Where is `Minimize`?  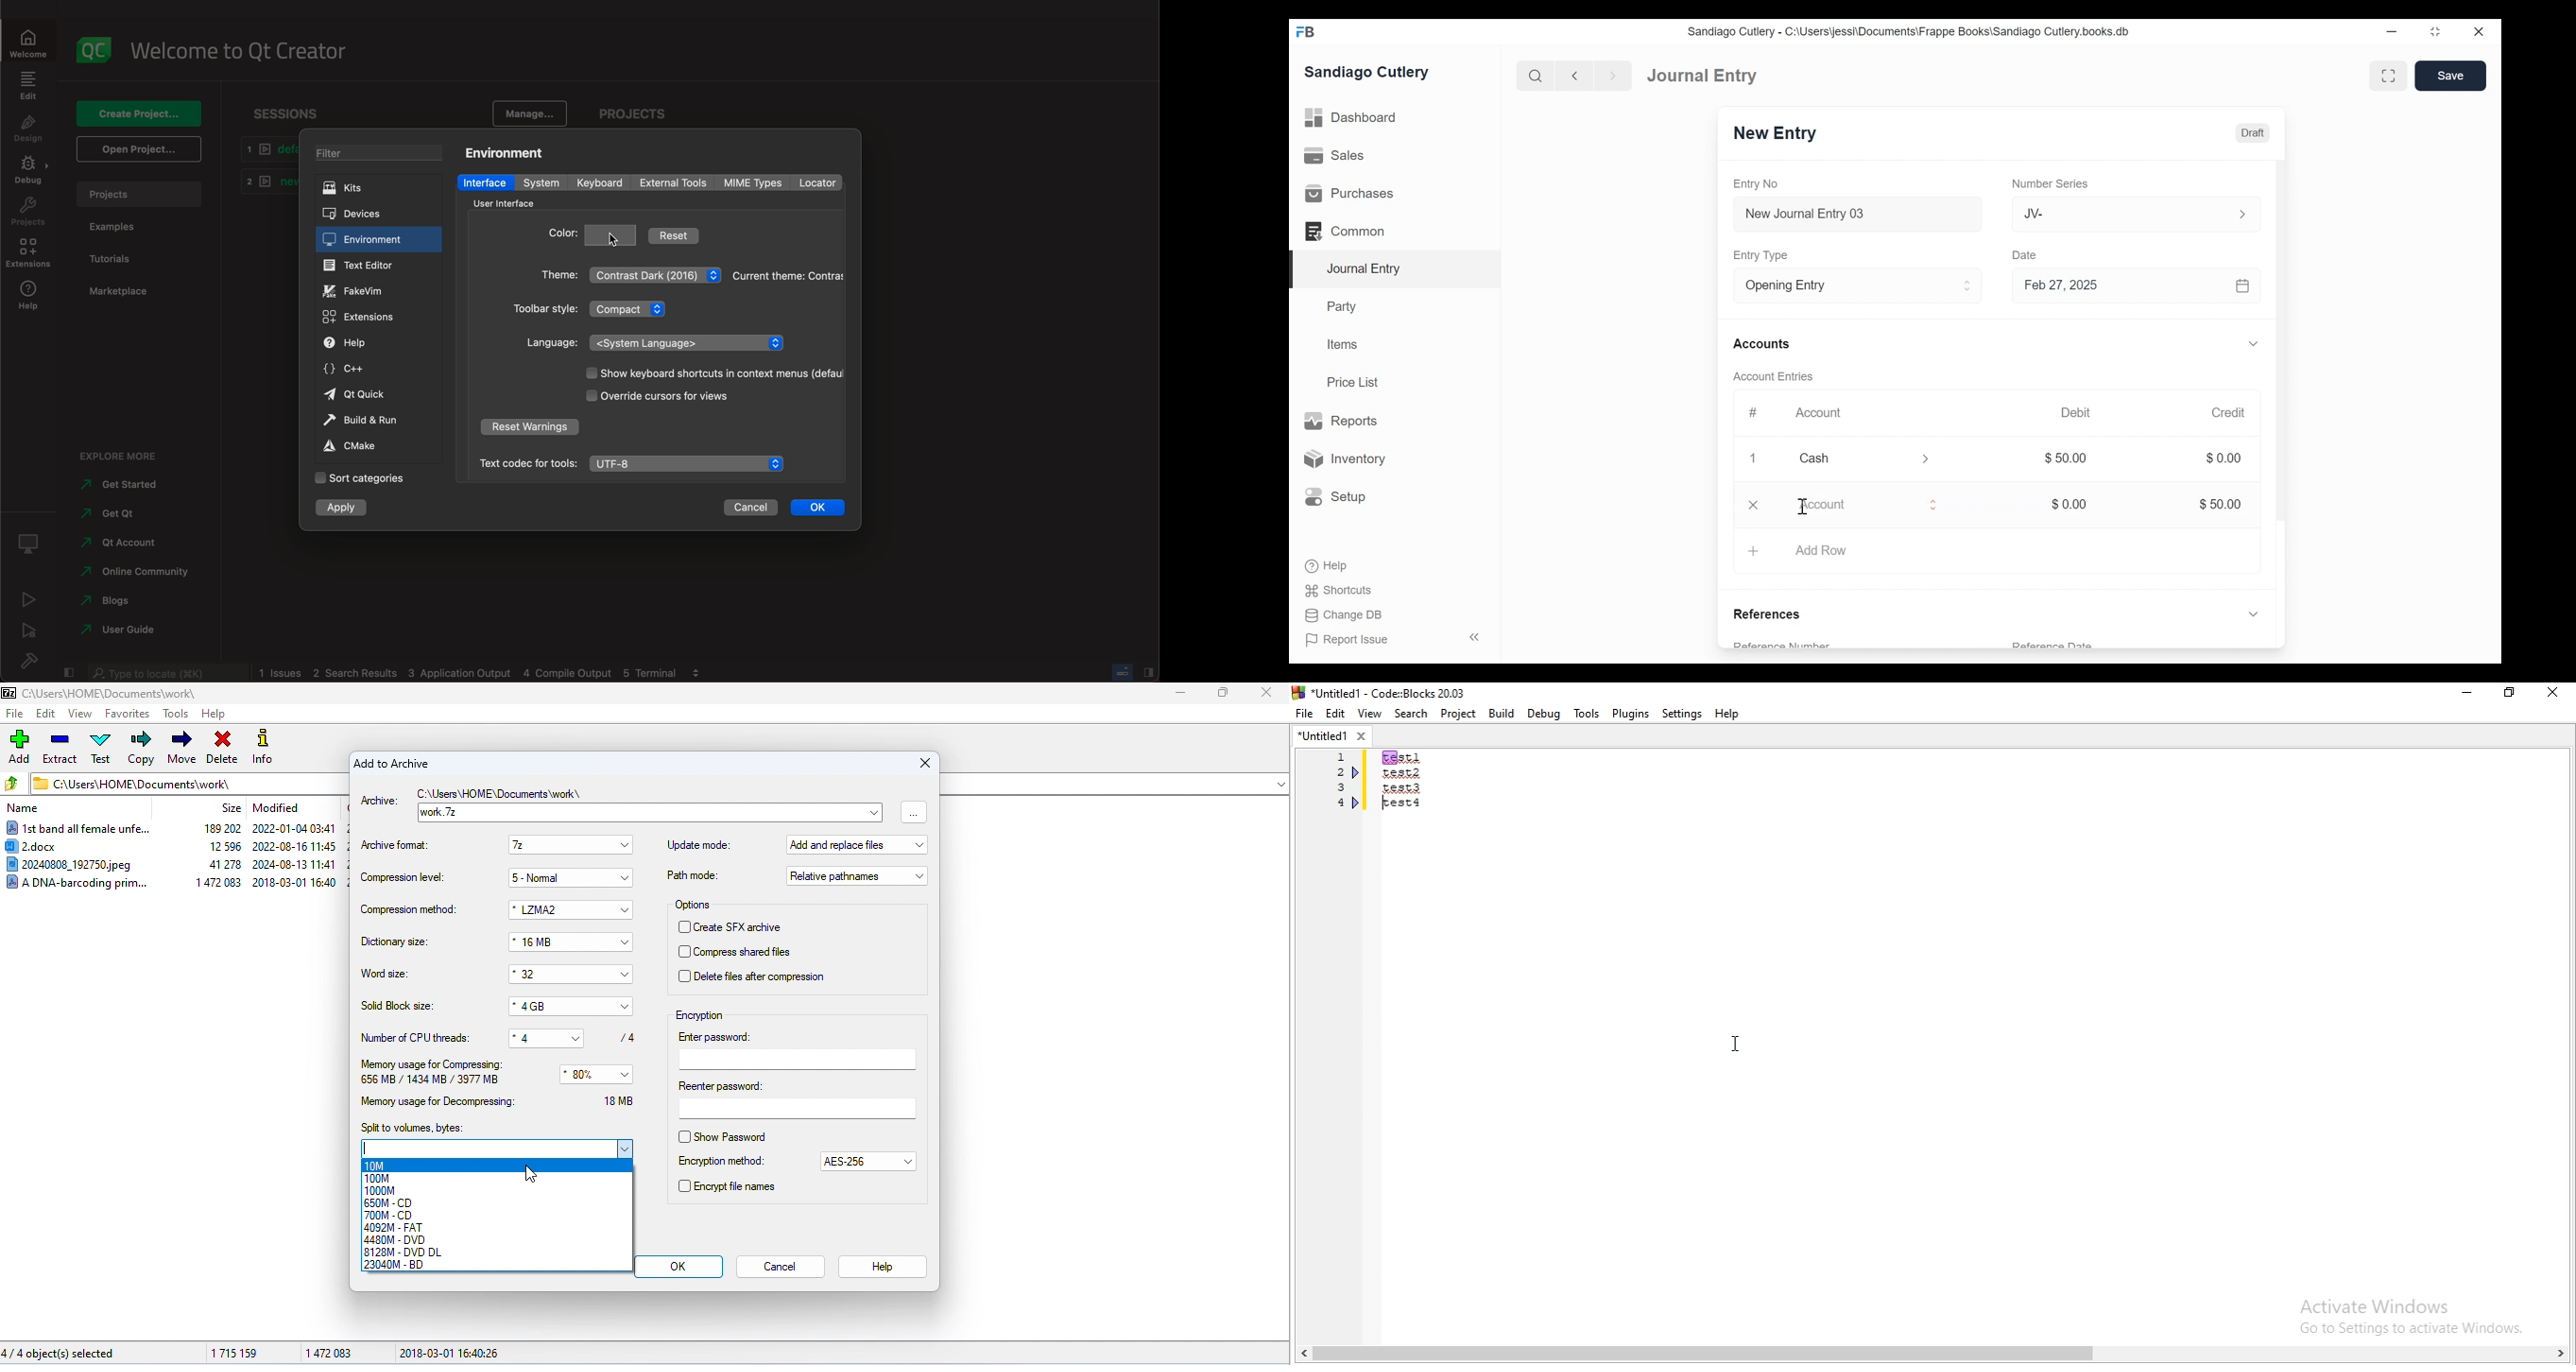
Minimize is located at coordinates (2394, 31).